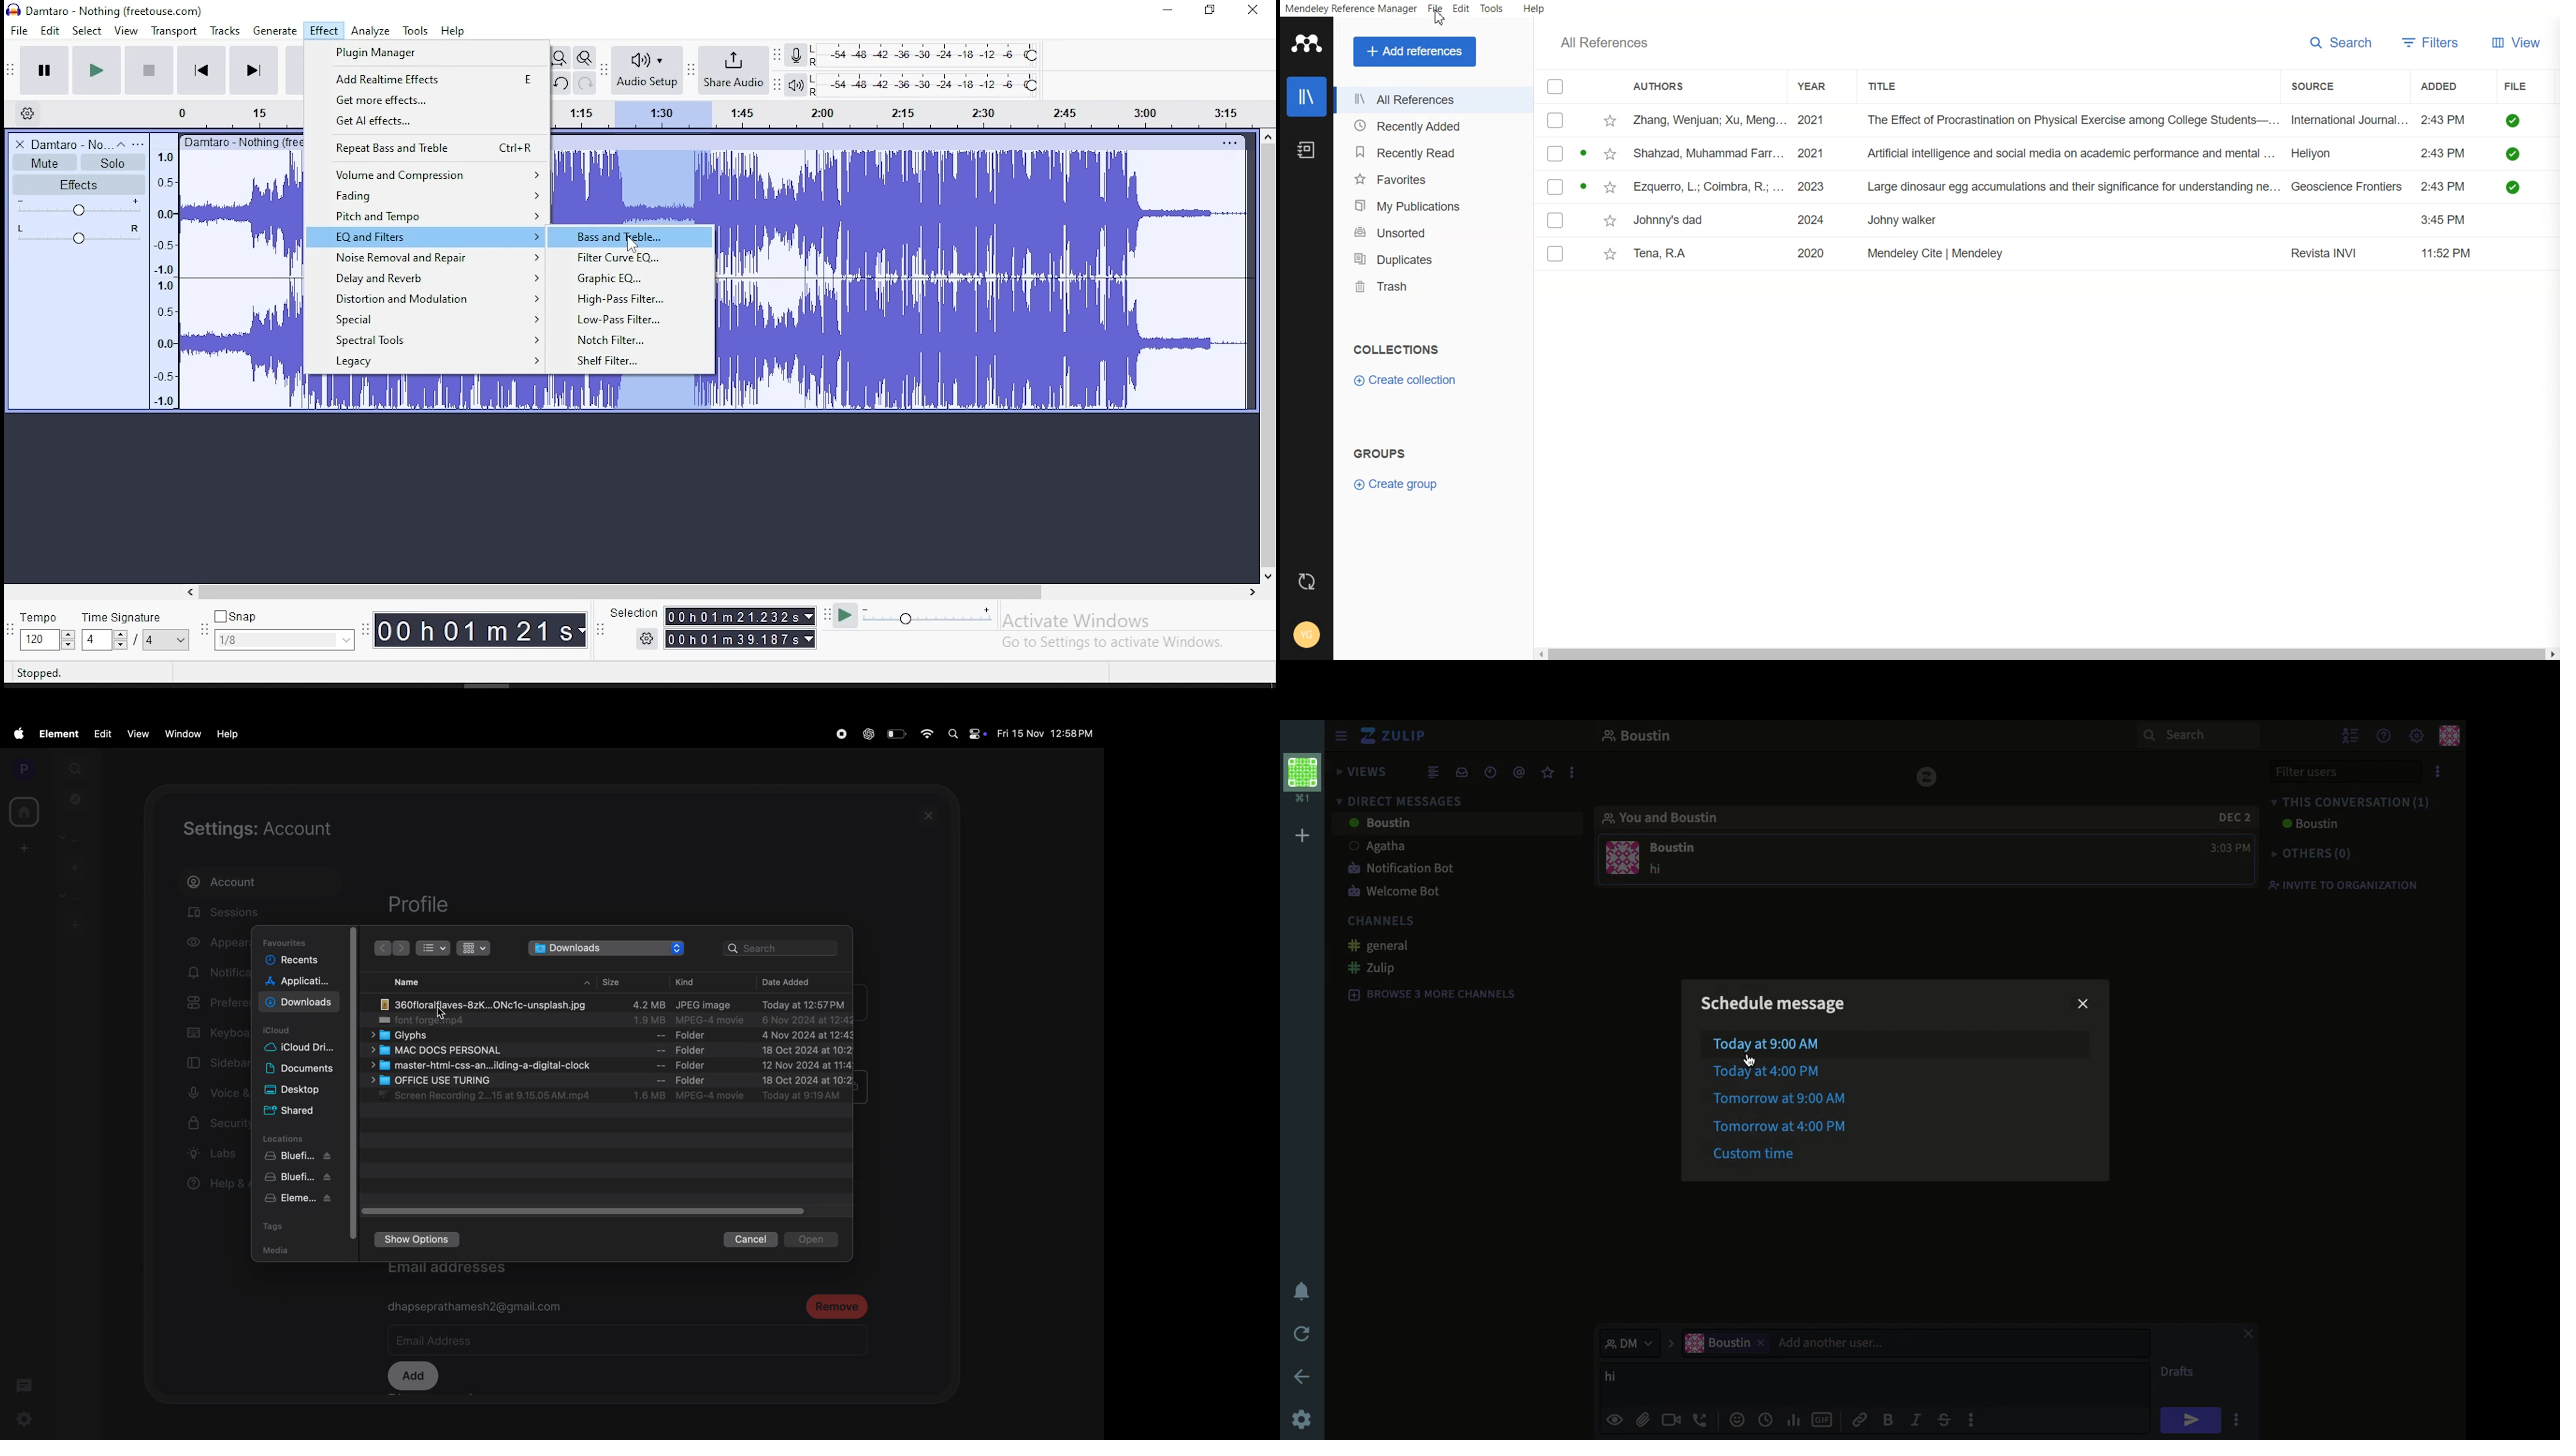 The width and height of the screenshot is (2576, 1456). I want to click on profile, so click(20, 768).